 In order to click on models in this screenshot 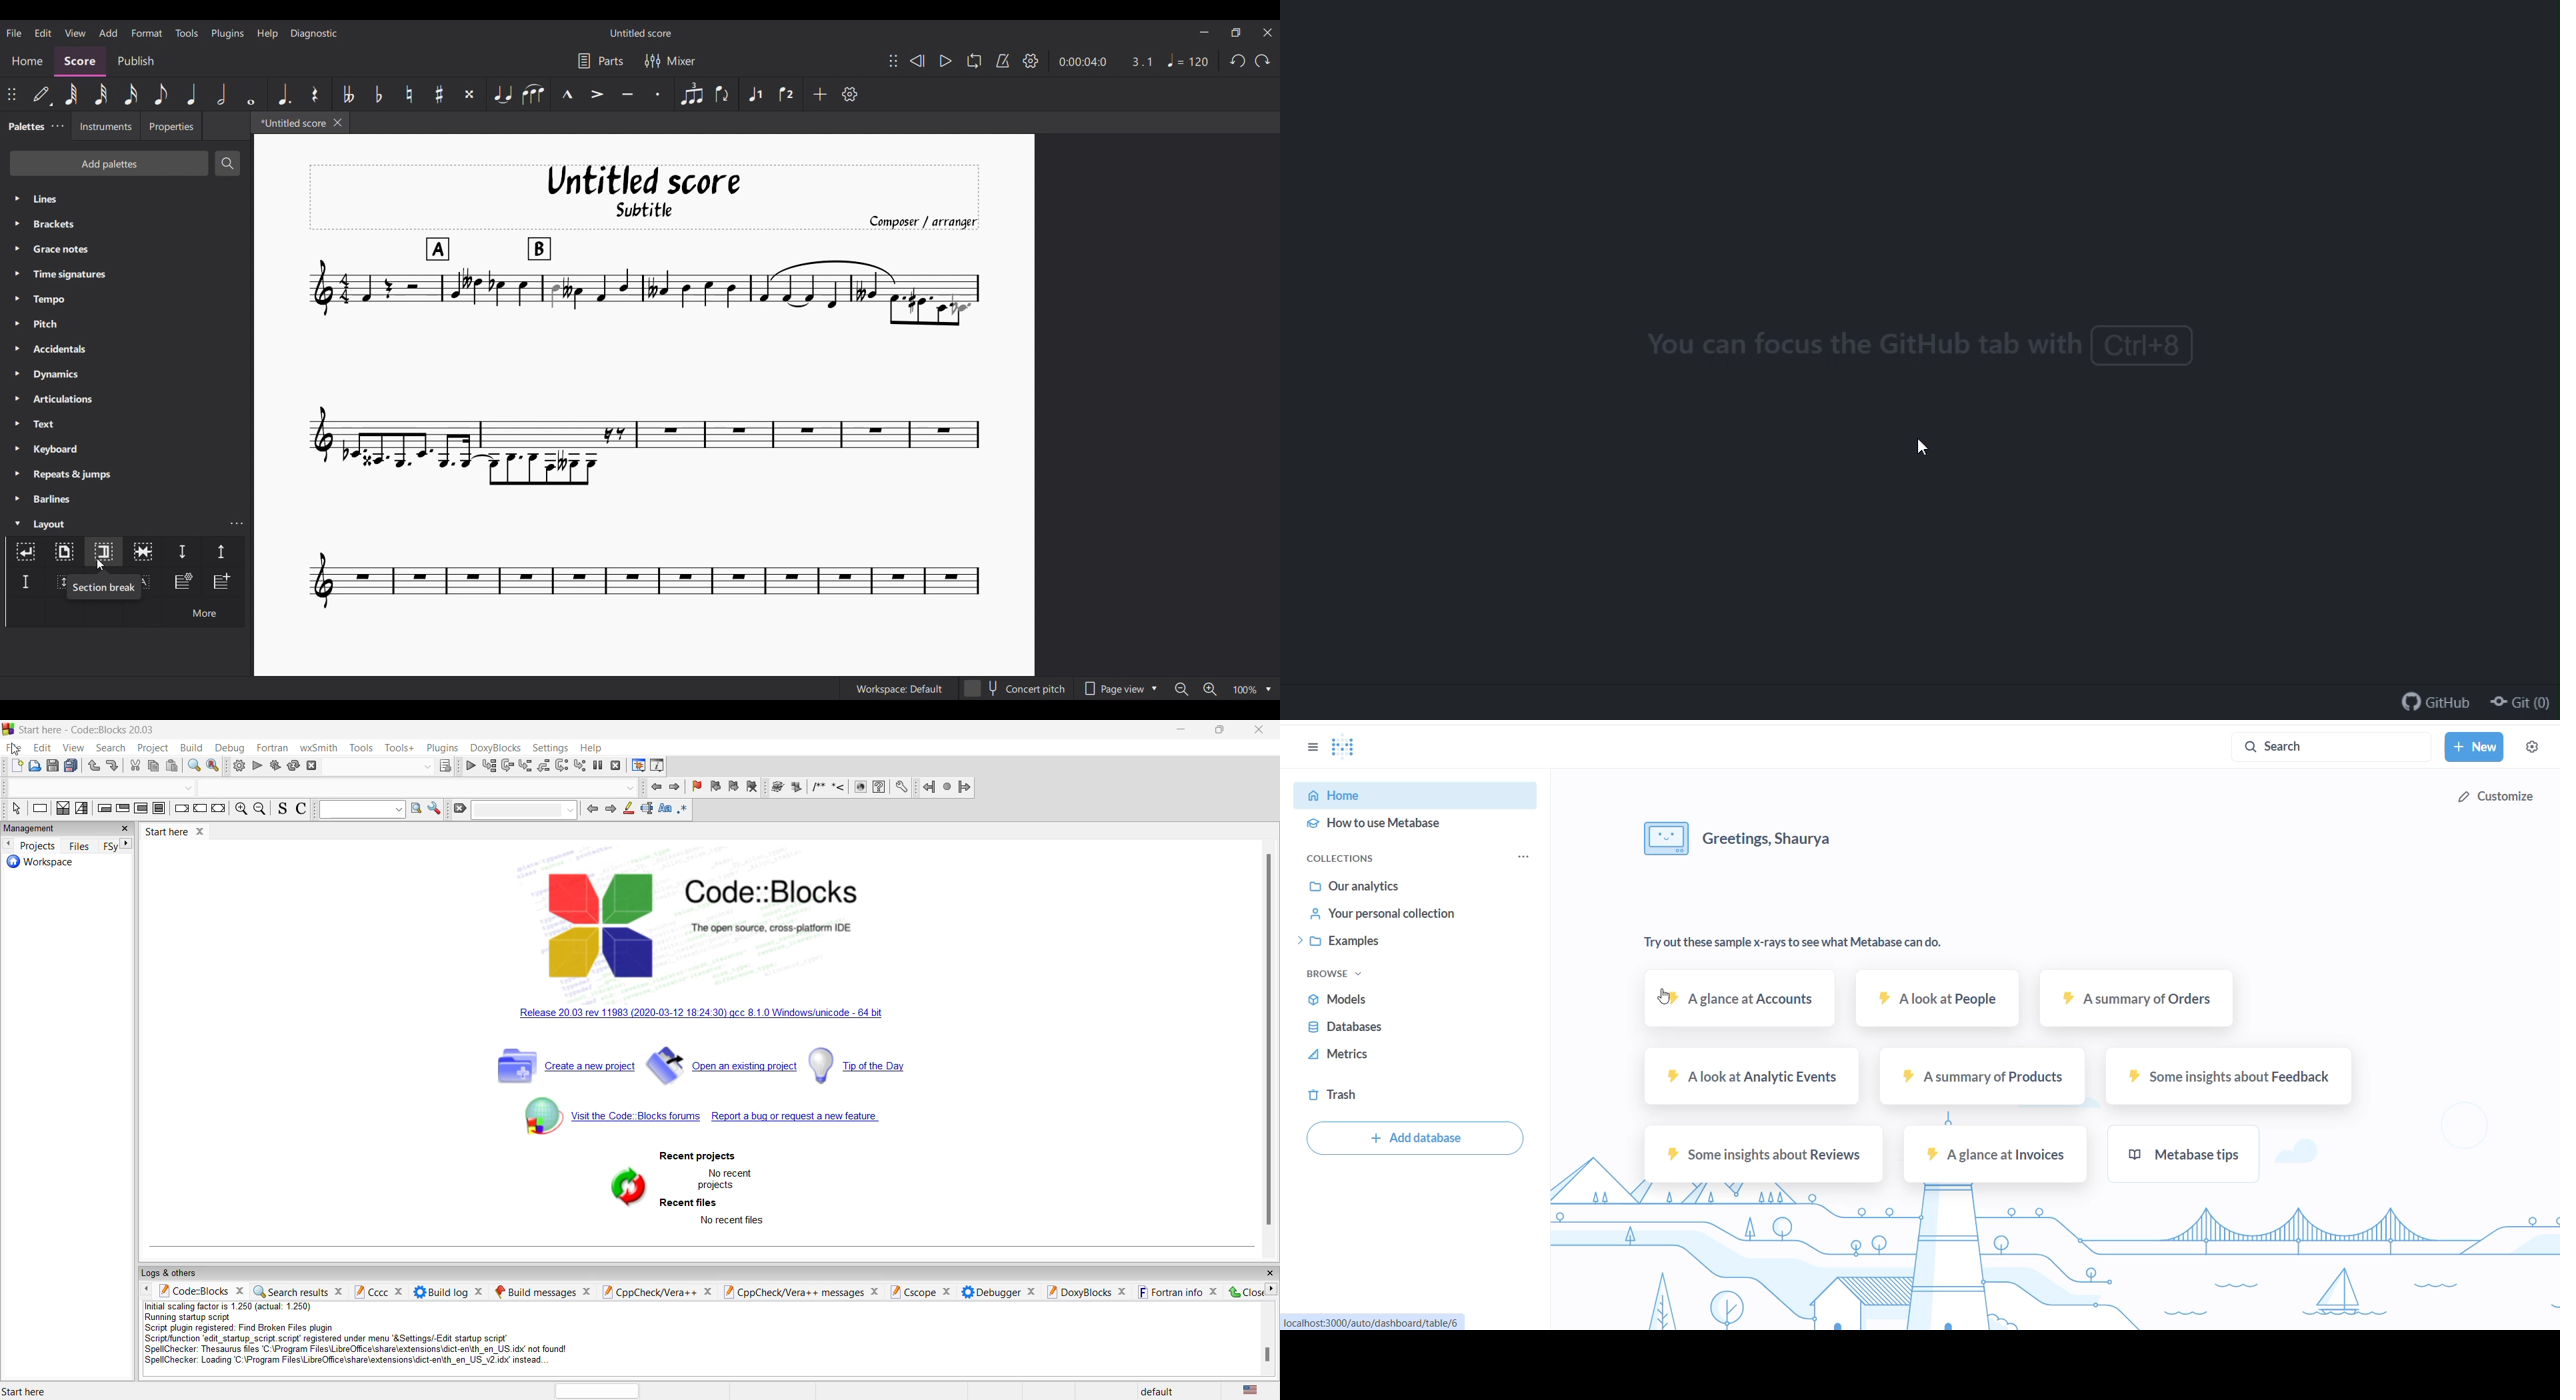, I will do `click(1381, 1001)`.